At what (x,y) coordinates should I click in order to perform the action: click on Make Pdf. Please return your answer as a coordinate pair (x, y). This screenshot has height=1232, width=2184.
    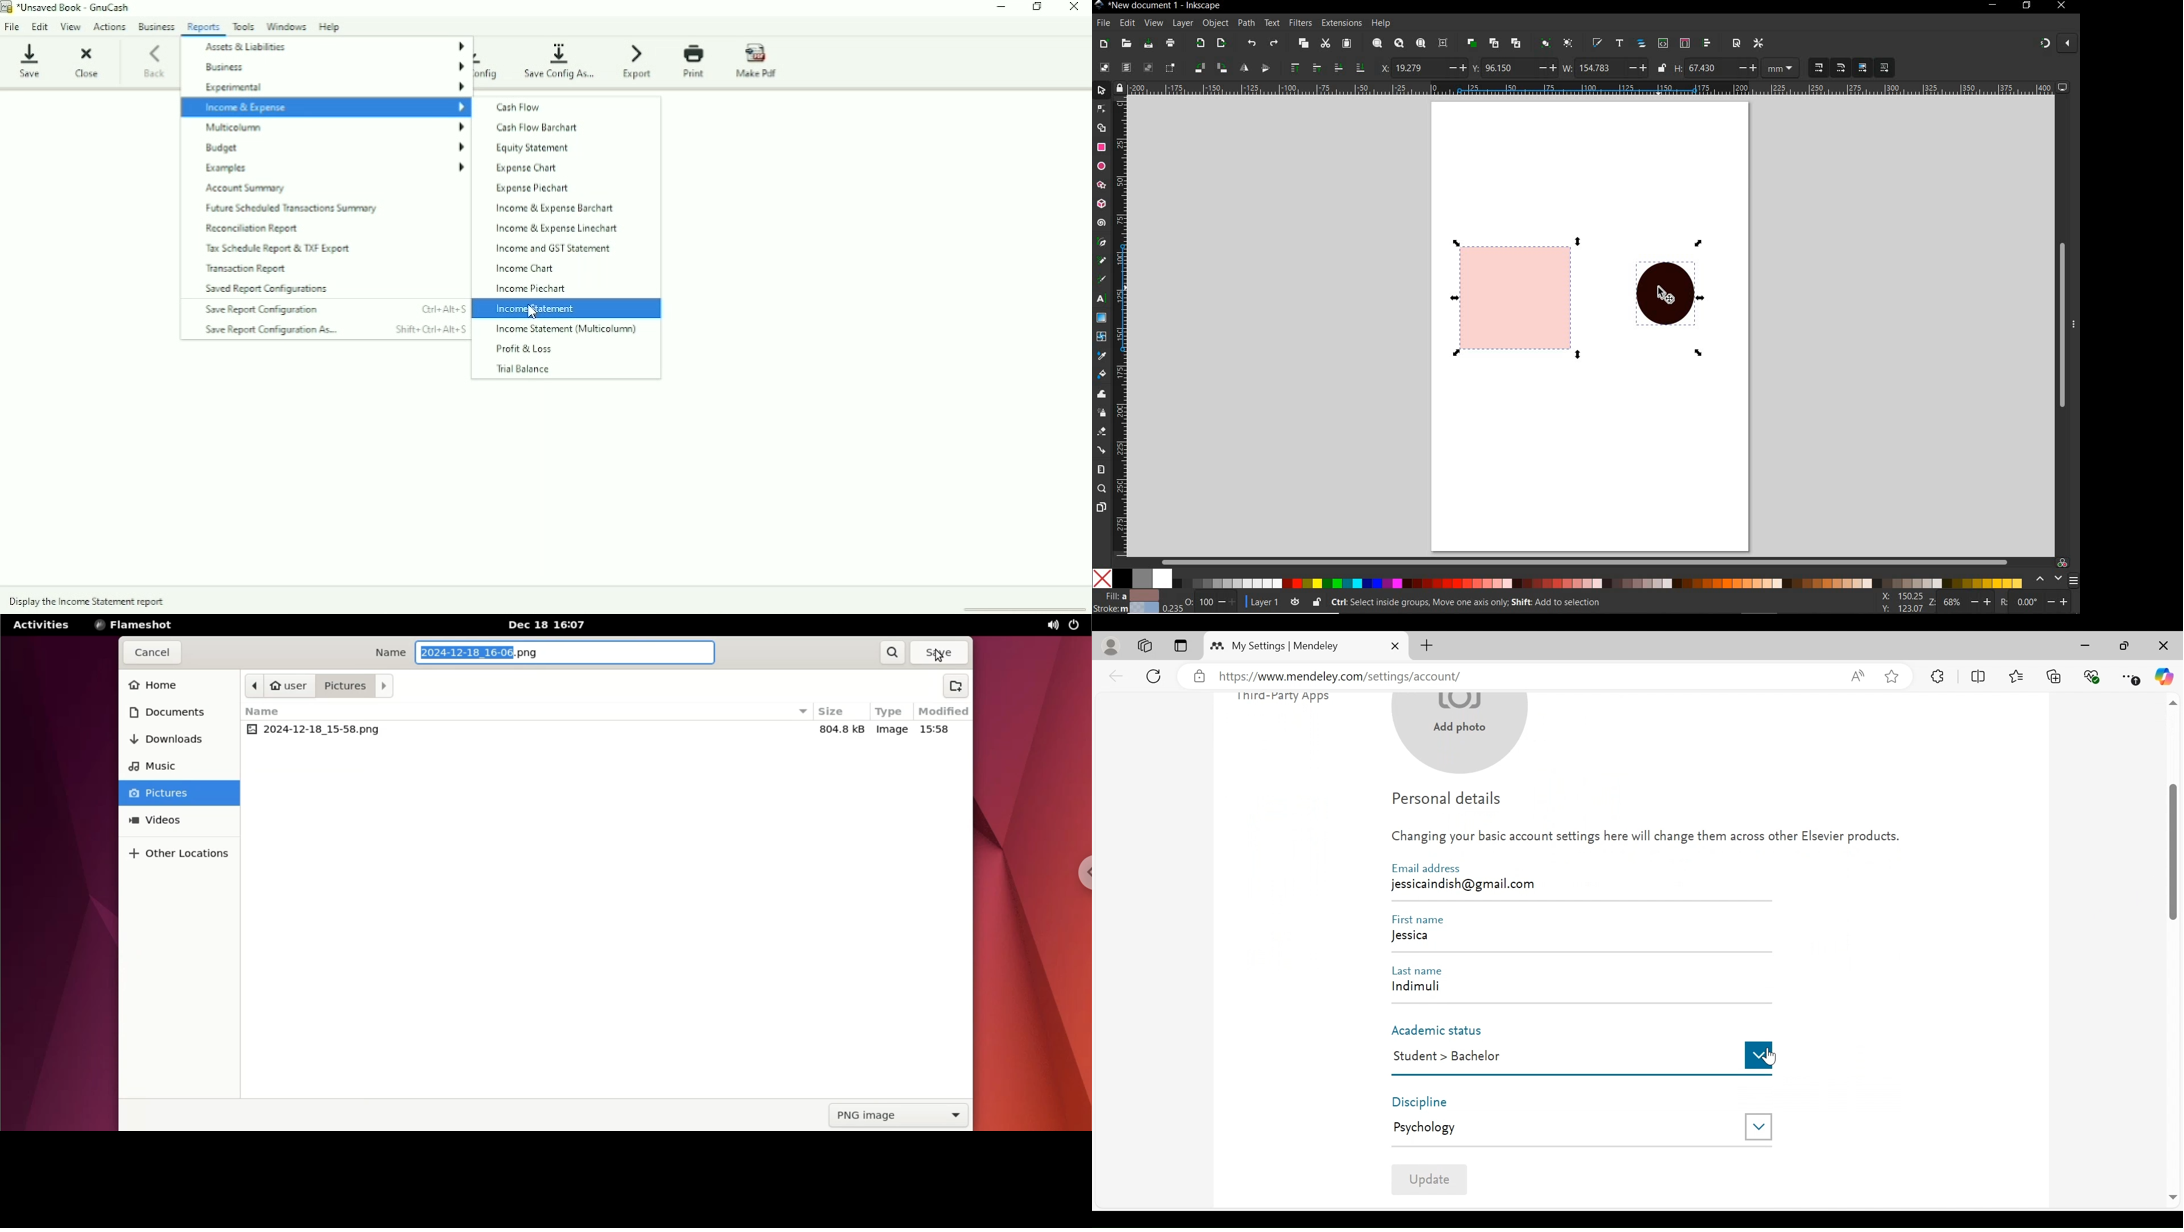
    Looking at the image, I should click on (760, 61).